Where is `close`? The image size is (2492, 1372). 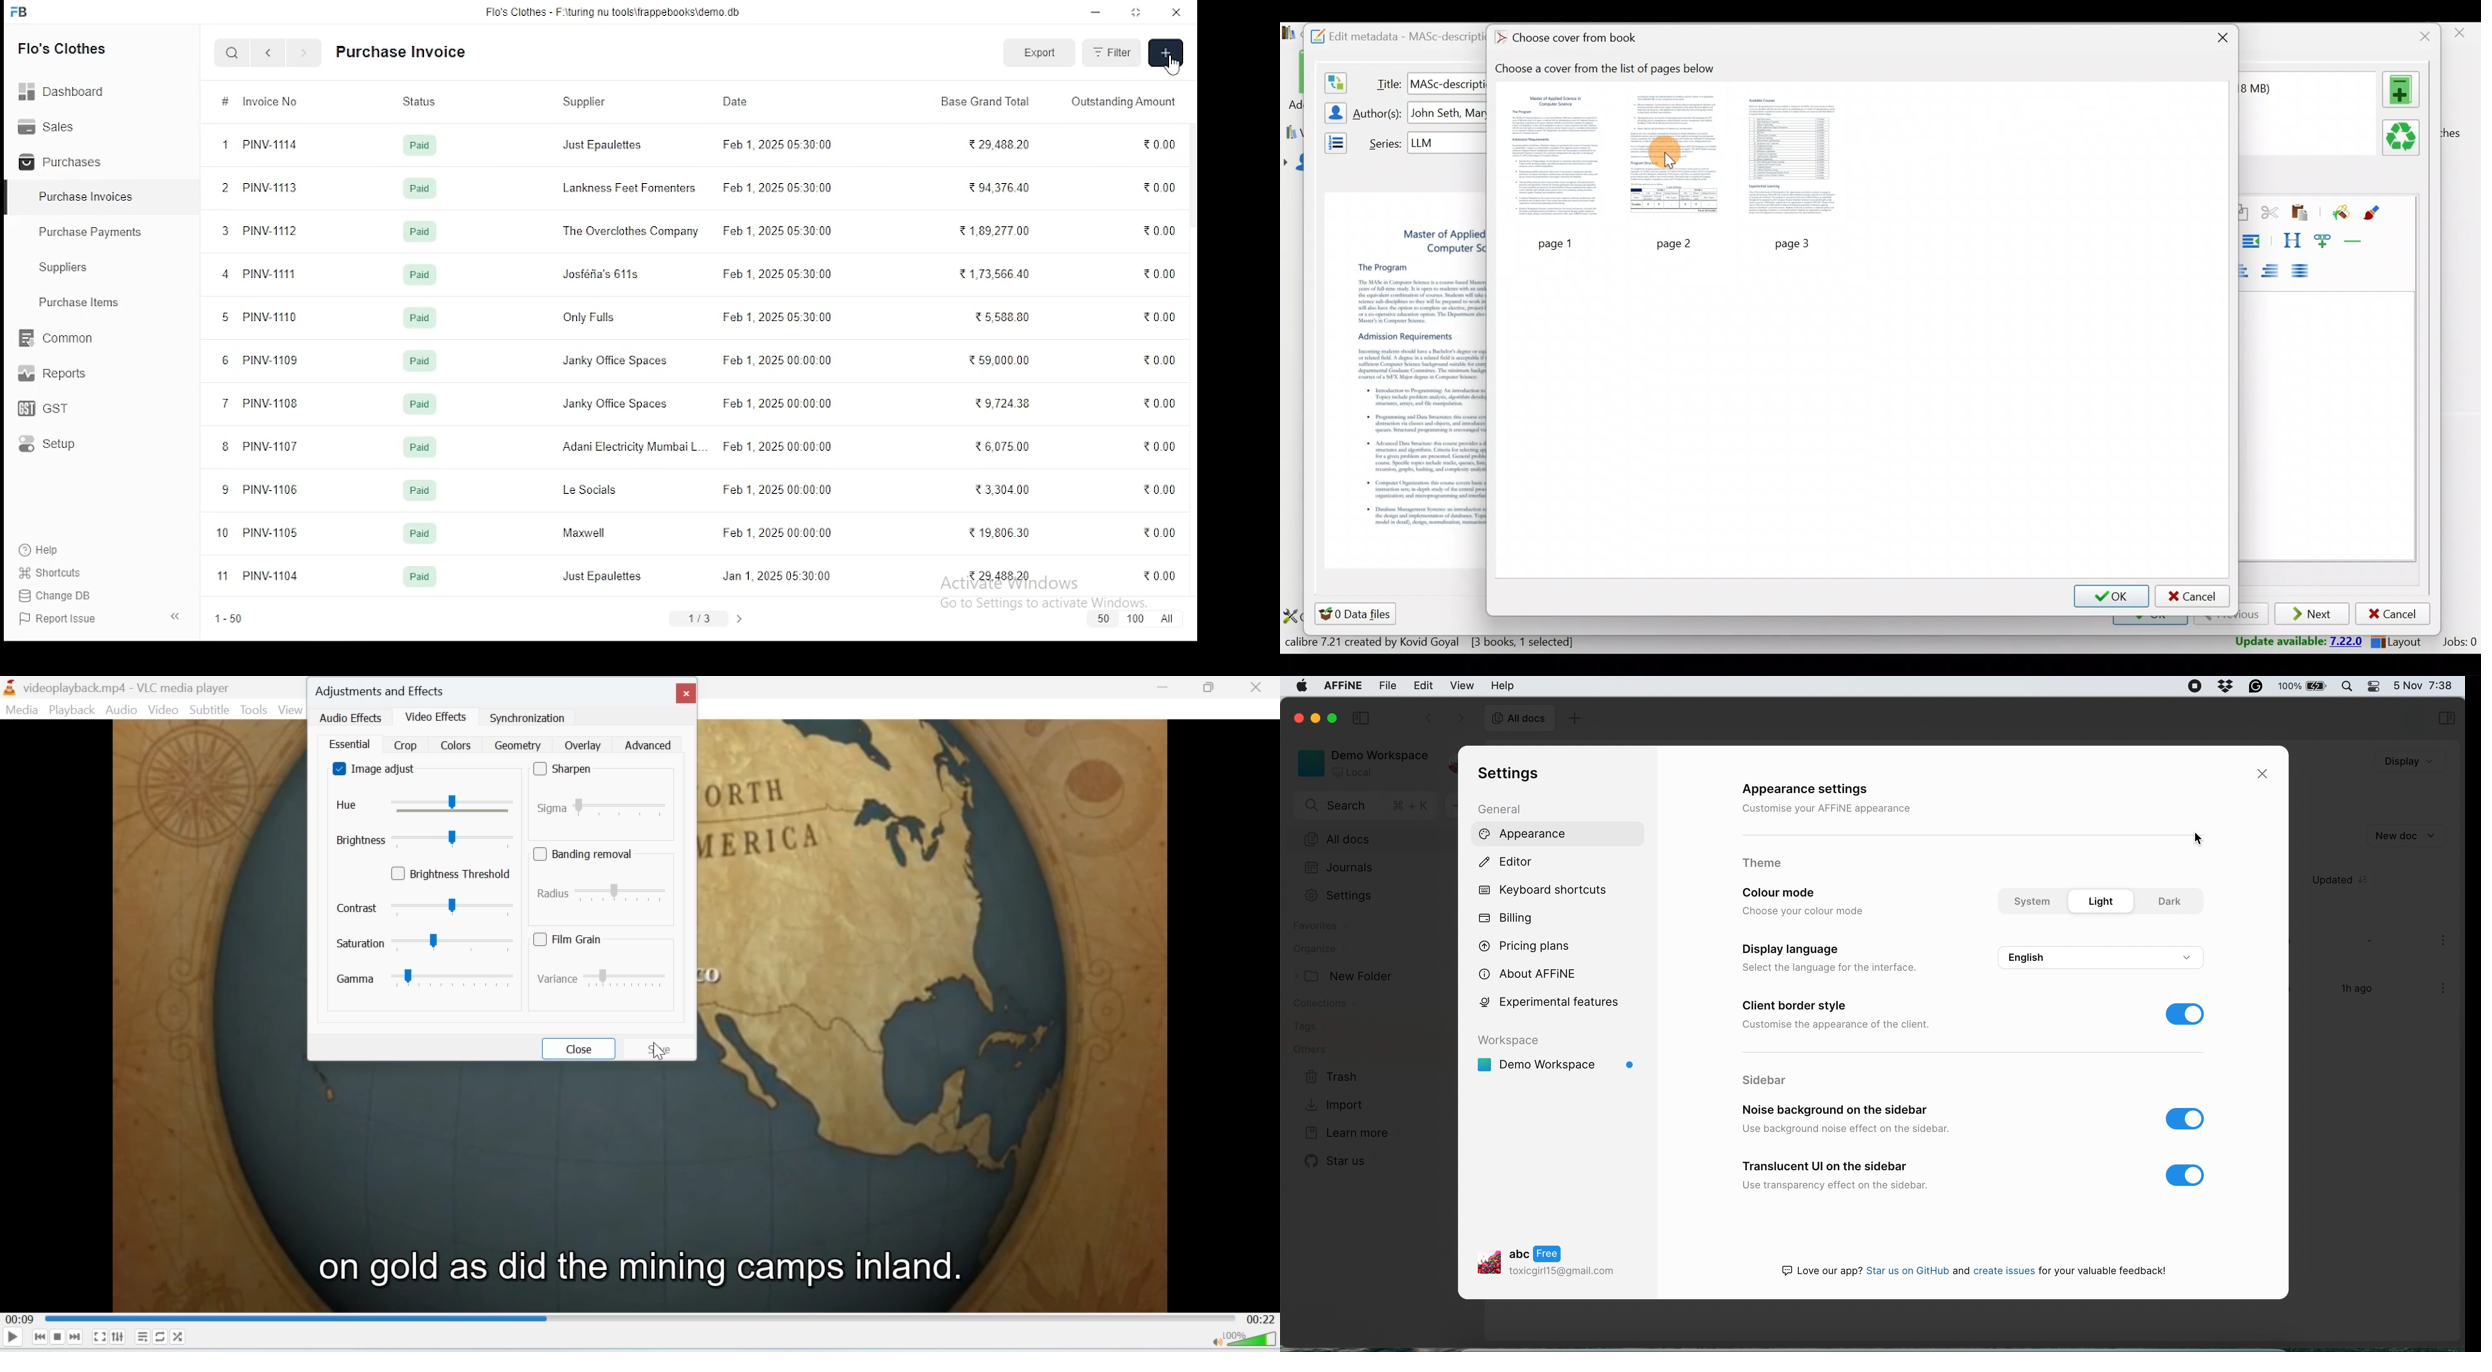 close is located at coordinates (578, 1047).